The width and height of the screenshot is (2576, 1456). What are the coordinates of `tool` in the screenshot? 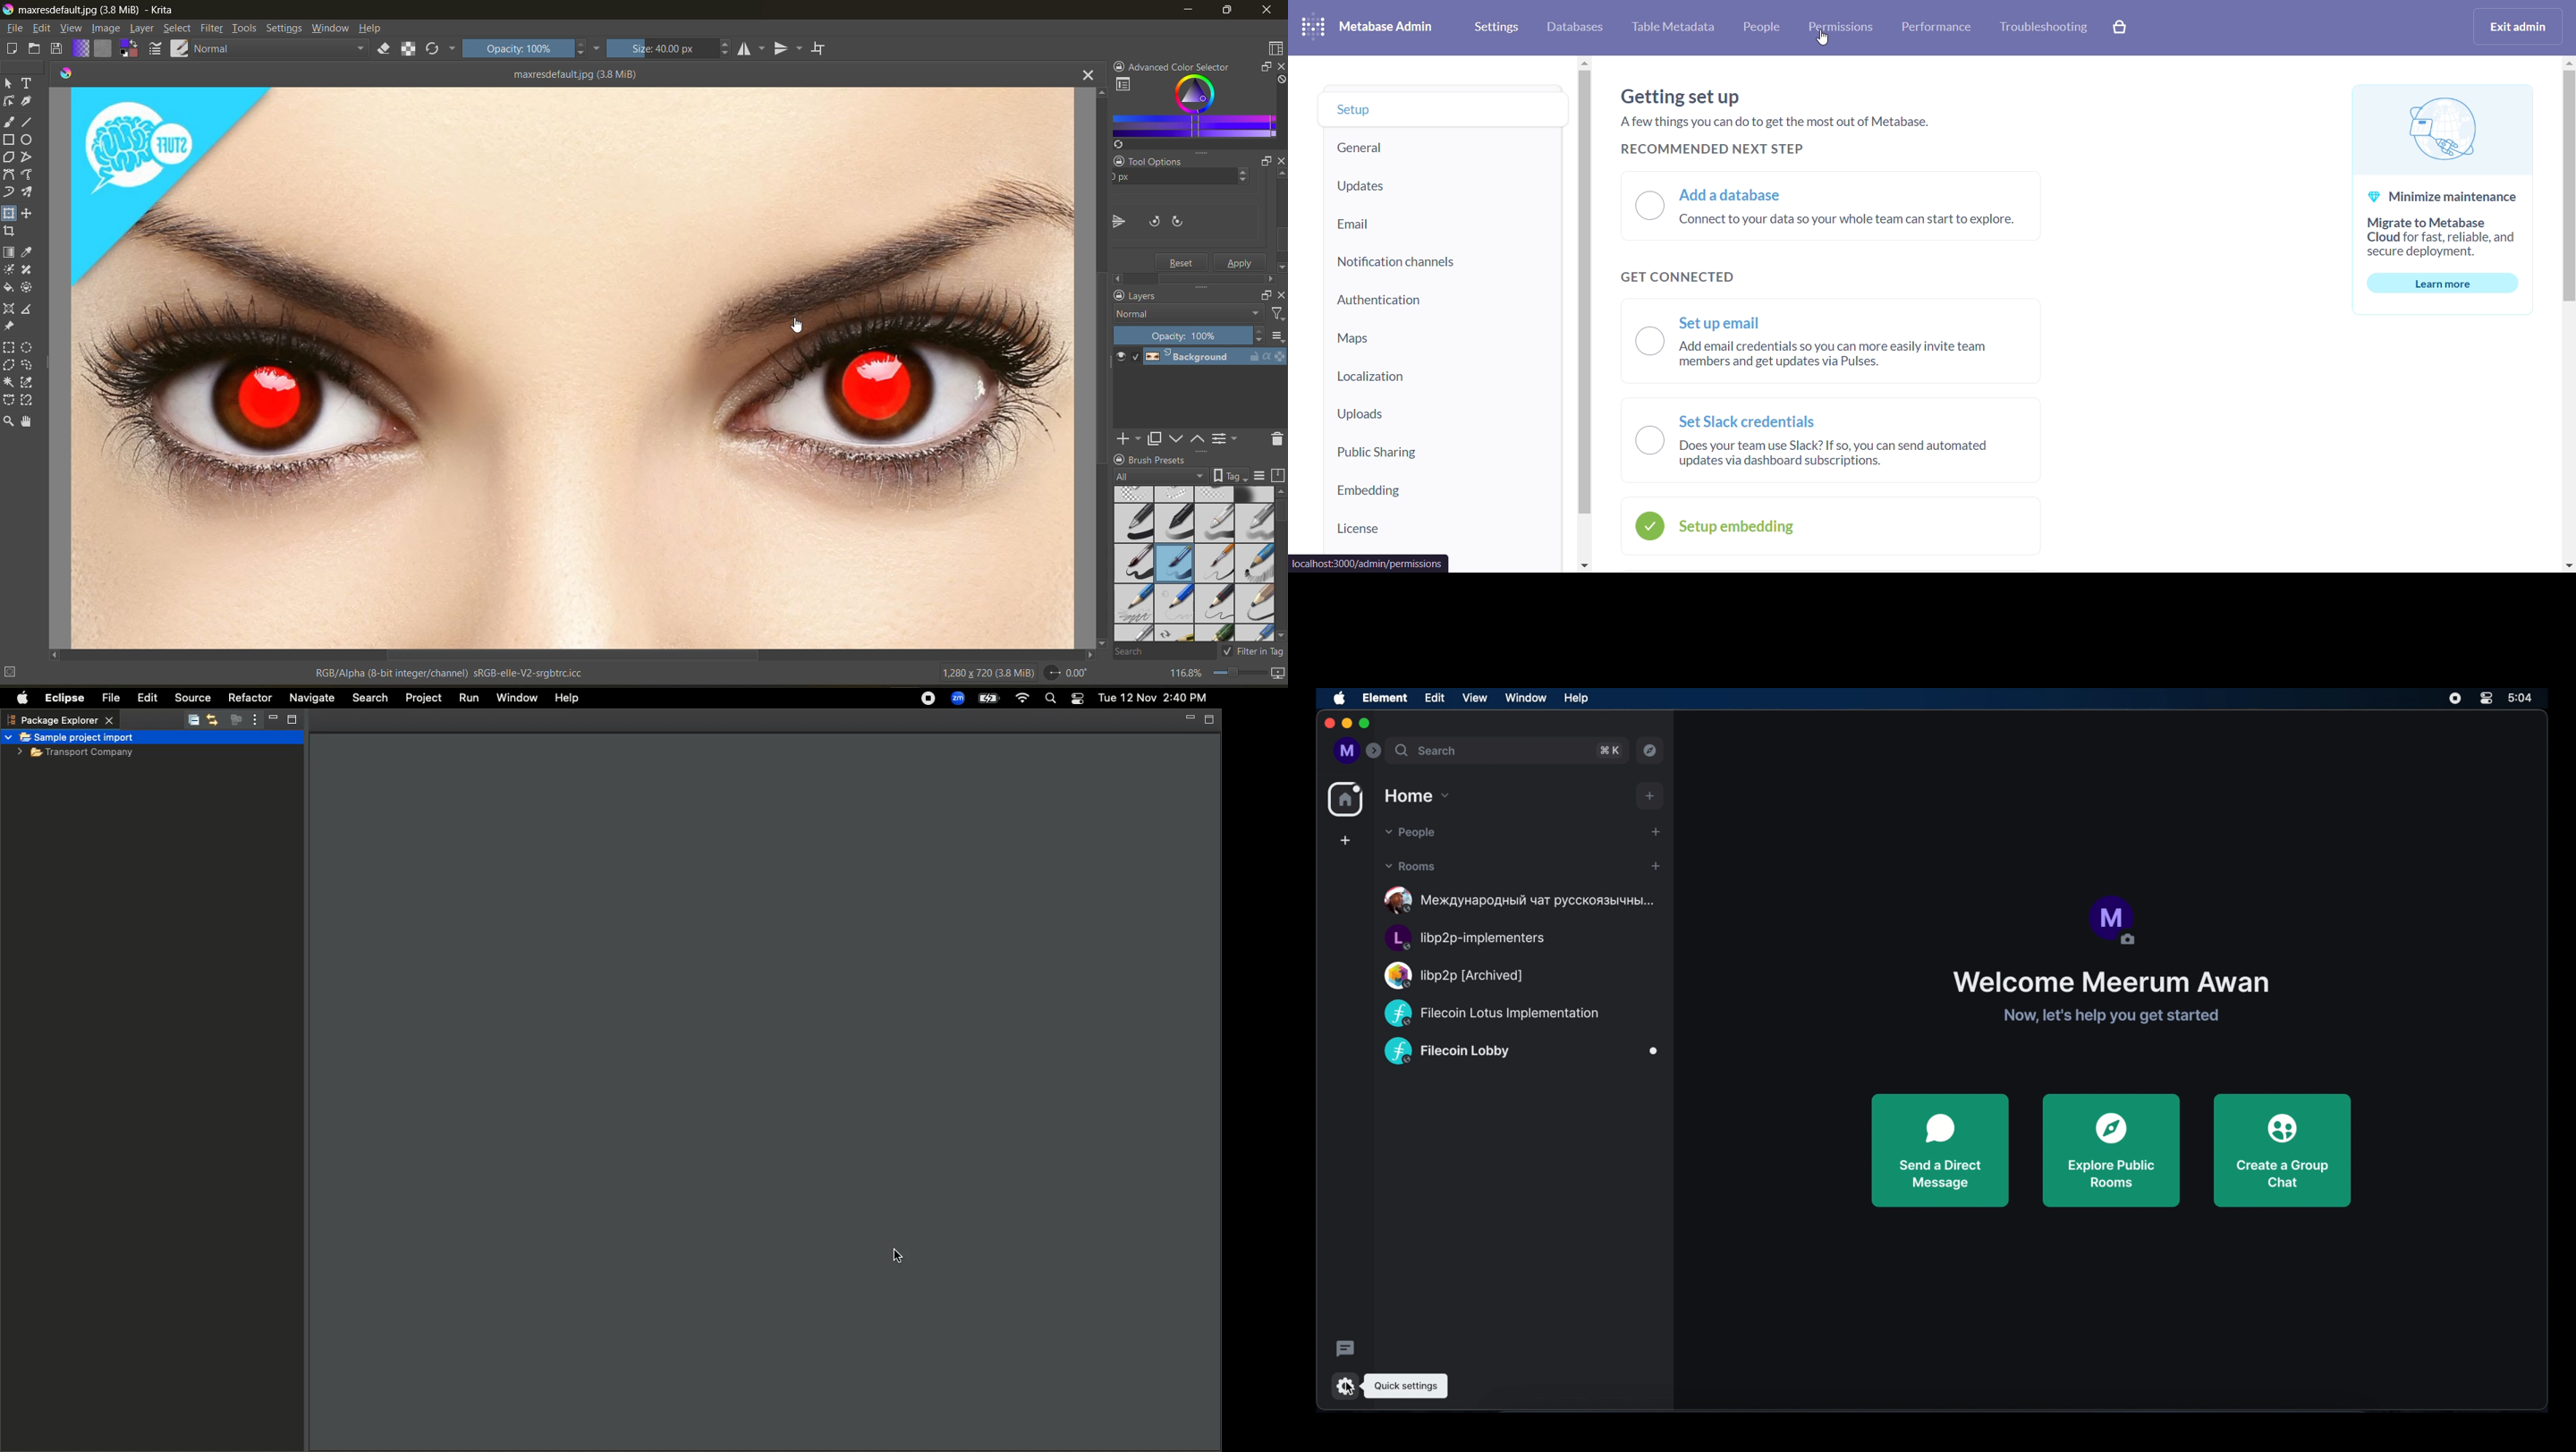 It's located at (9, 140).